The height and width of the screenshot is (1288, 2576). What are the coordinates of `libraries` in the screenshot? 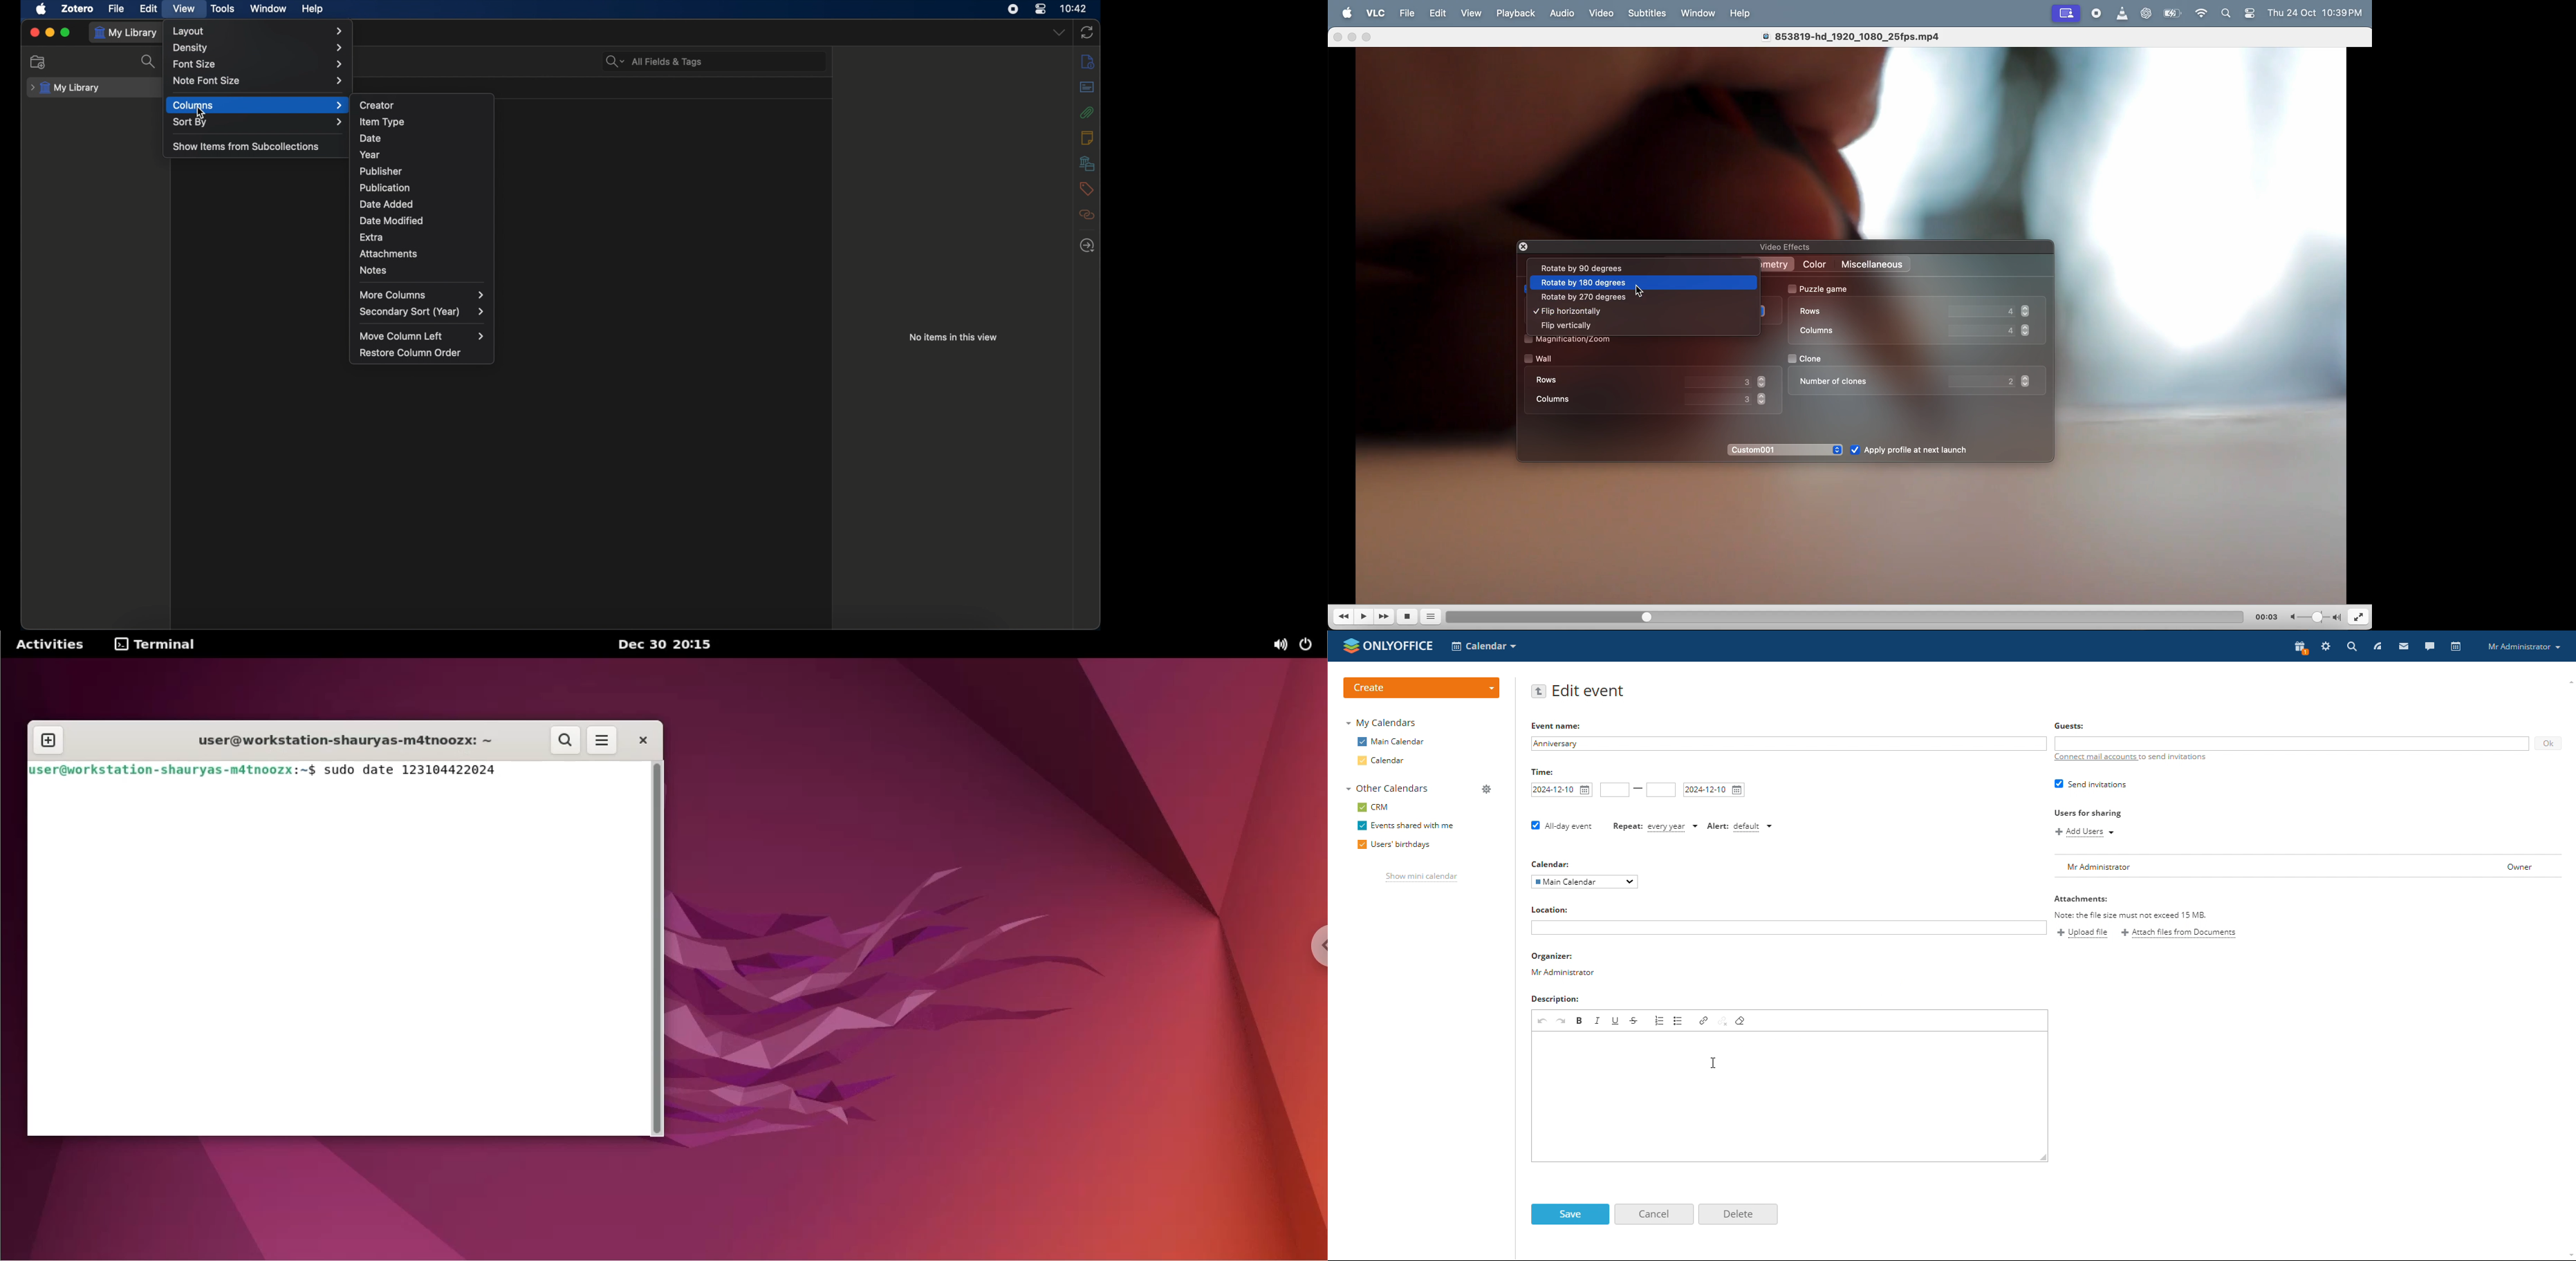 It's located at (1087, 163).